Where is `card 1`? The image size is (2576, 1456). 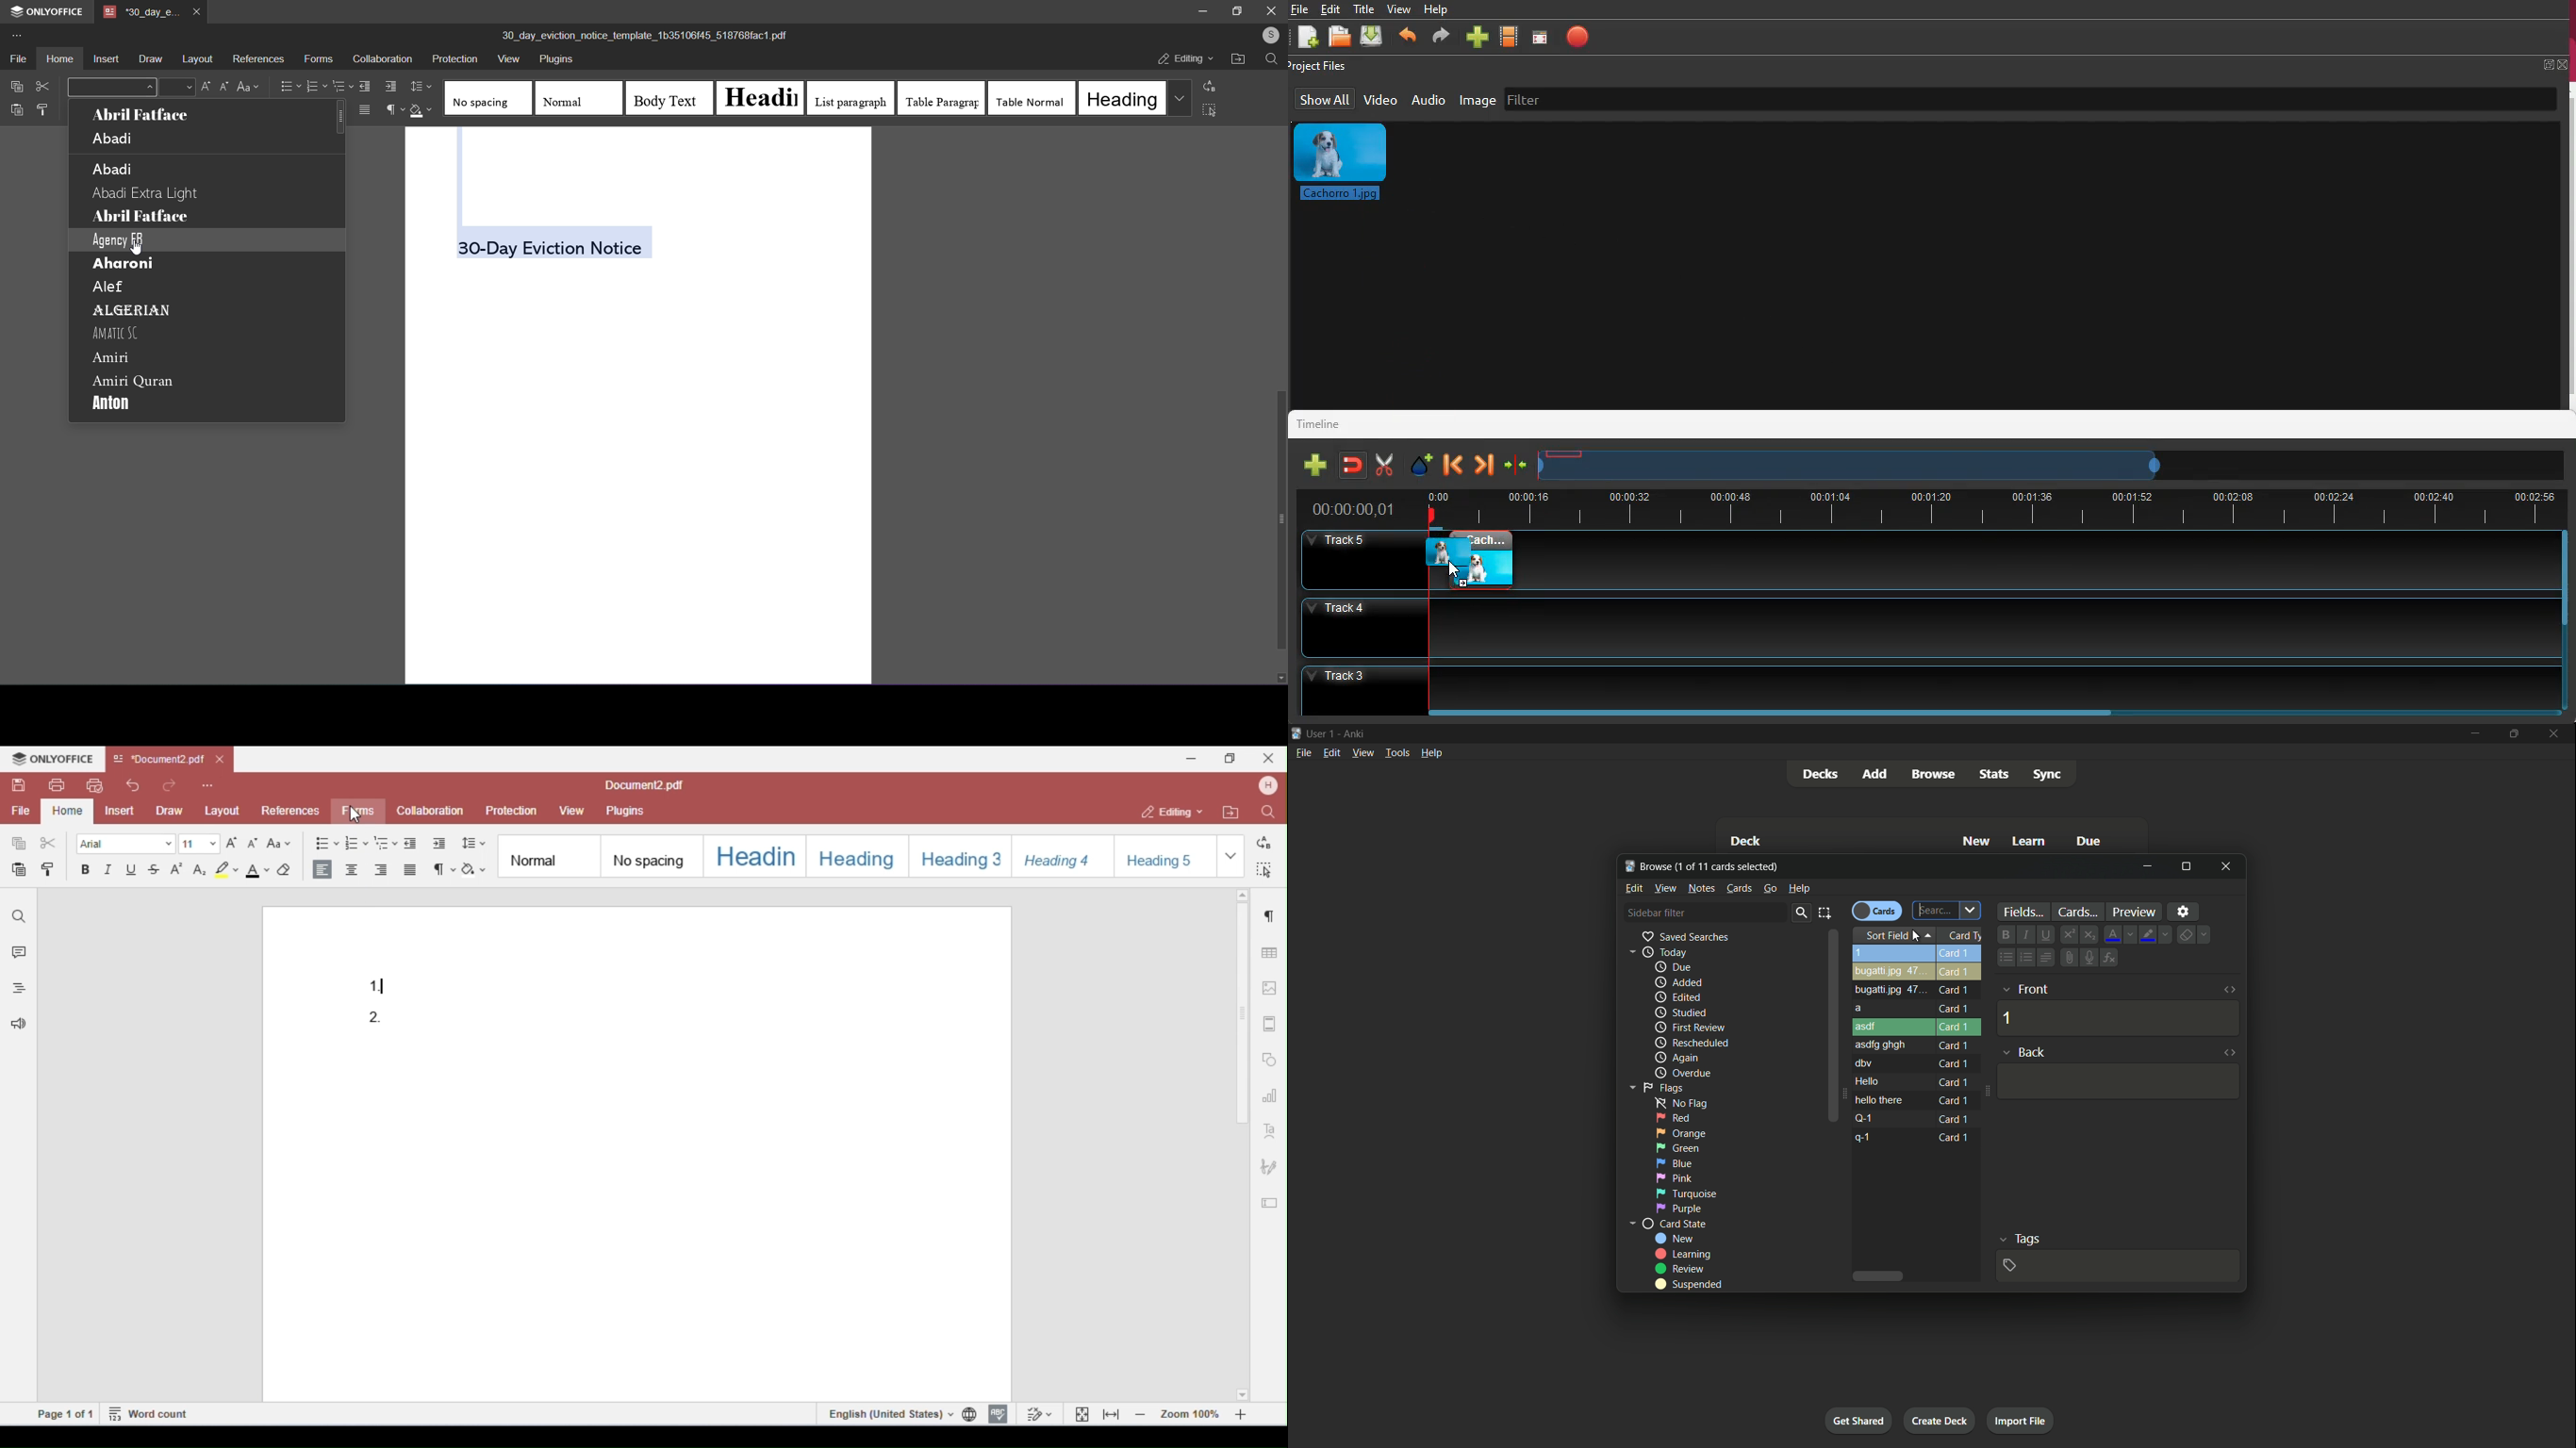 card 1 is located at coordinates (1955, 1119).